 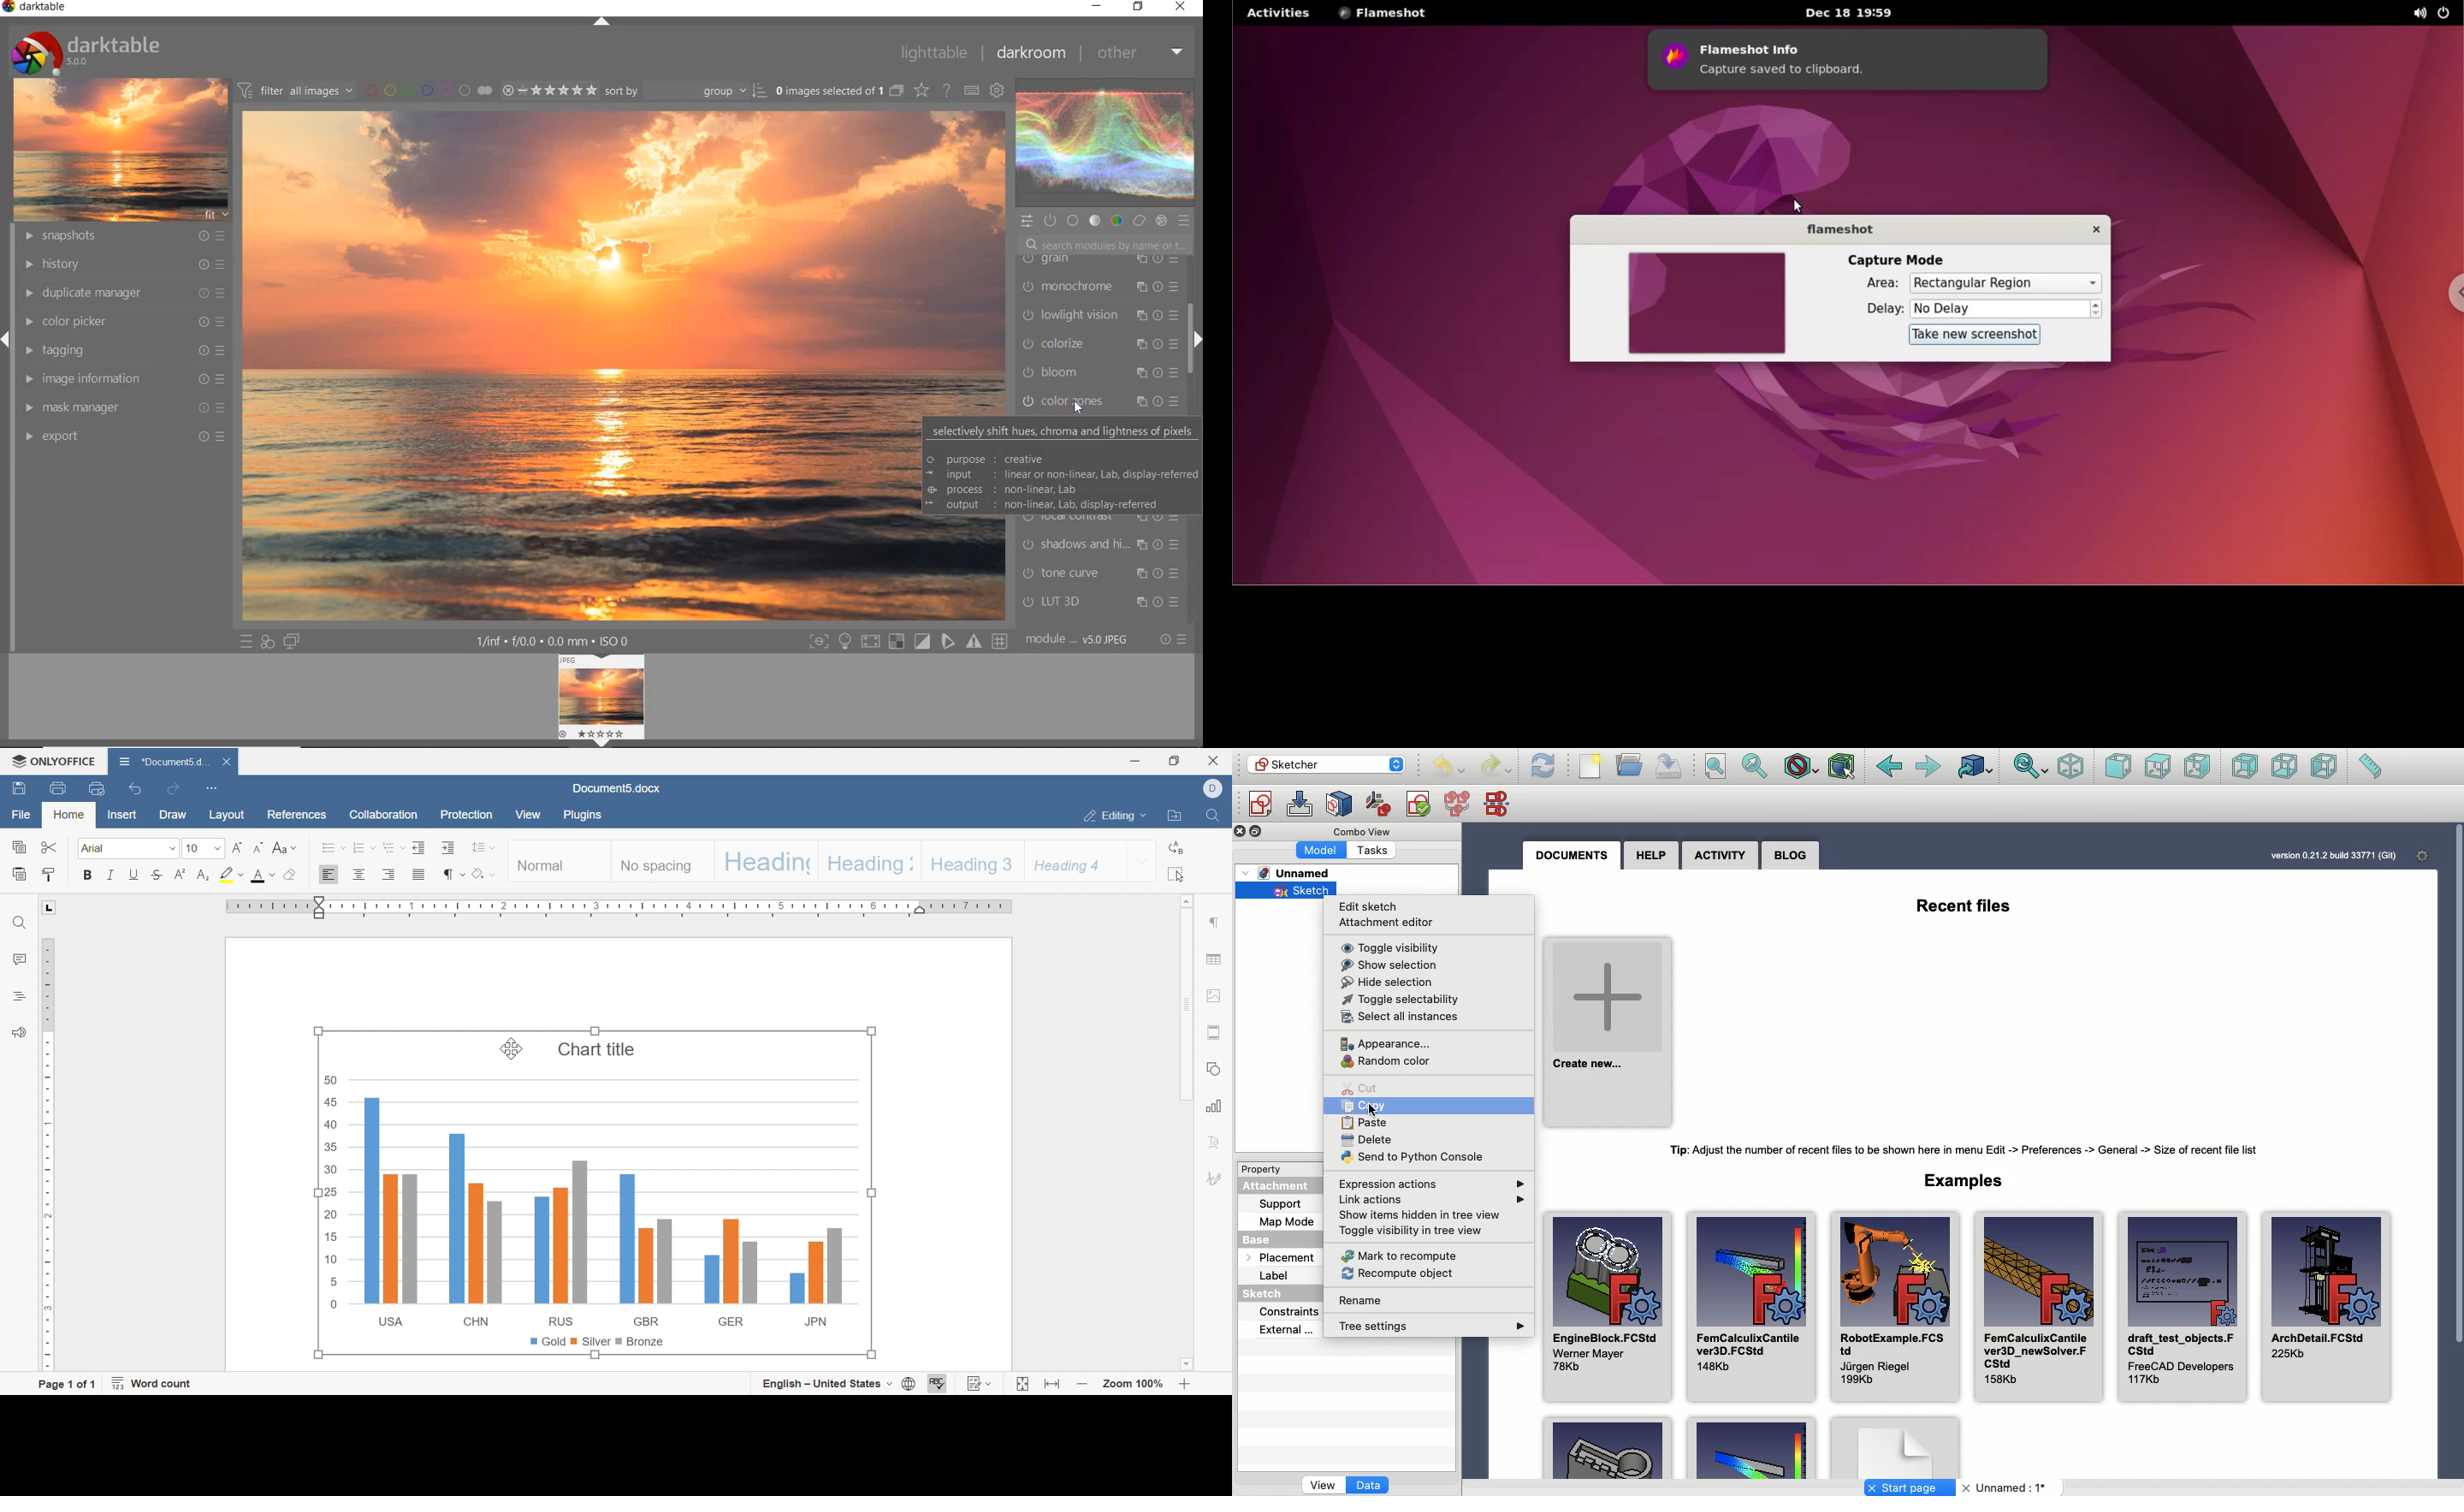 What do you see at coordinates (1219, 1178) in the screenshot?
I see `signature settings` at bounding box center [1219, 1178].